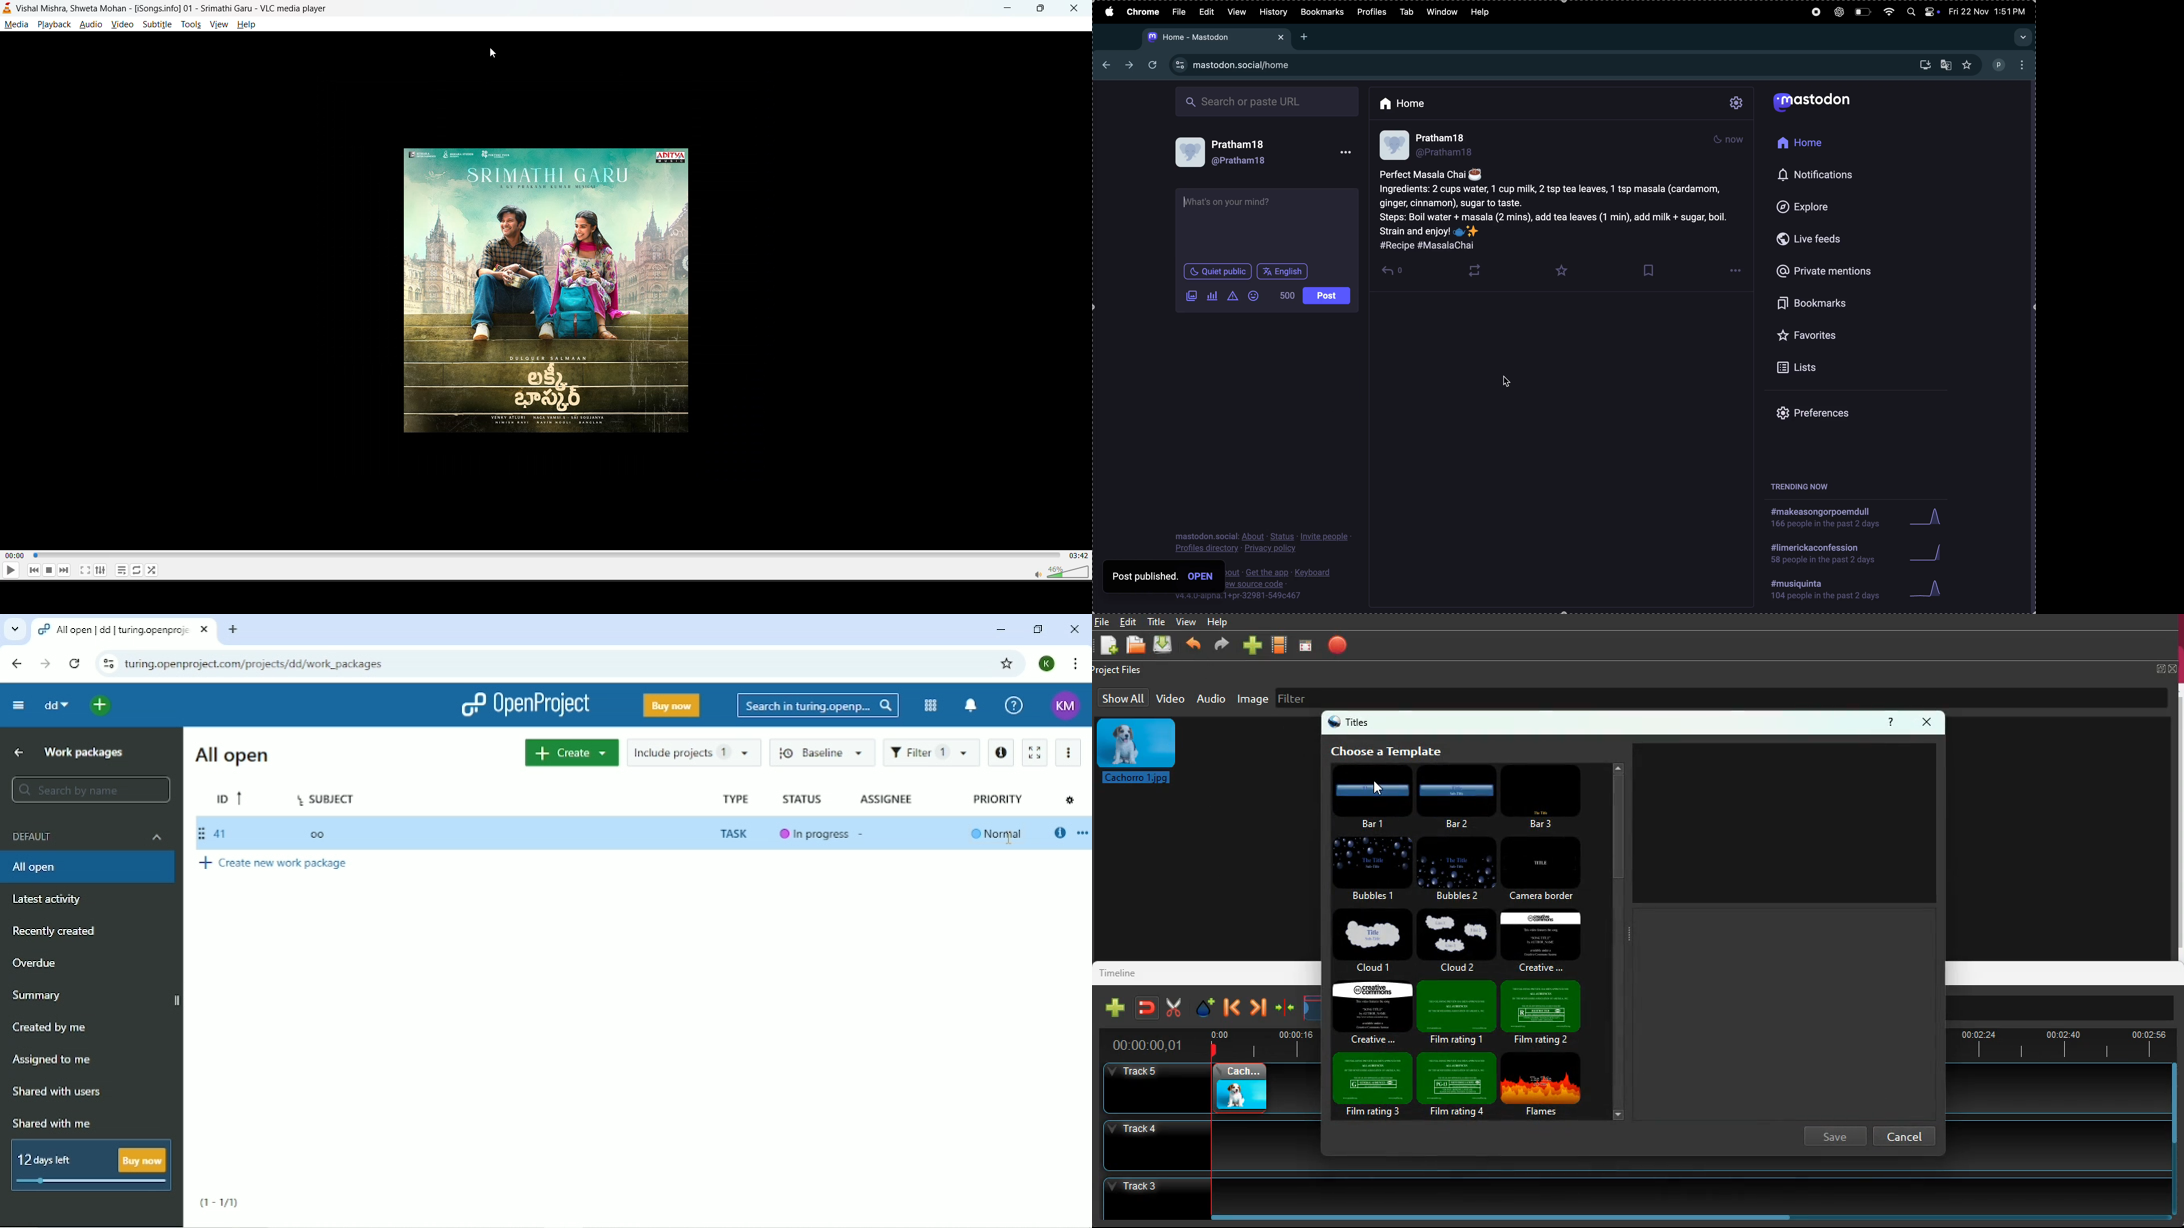 The image size is (2184, 1232). Describe the element at coordinates (133, 568) in the screenshot. I see `loop` at that location.